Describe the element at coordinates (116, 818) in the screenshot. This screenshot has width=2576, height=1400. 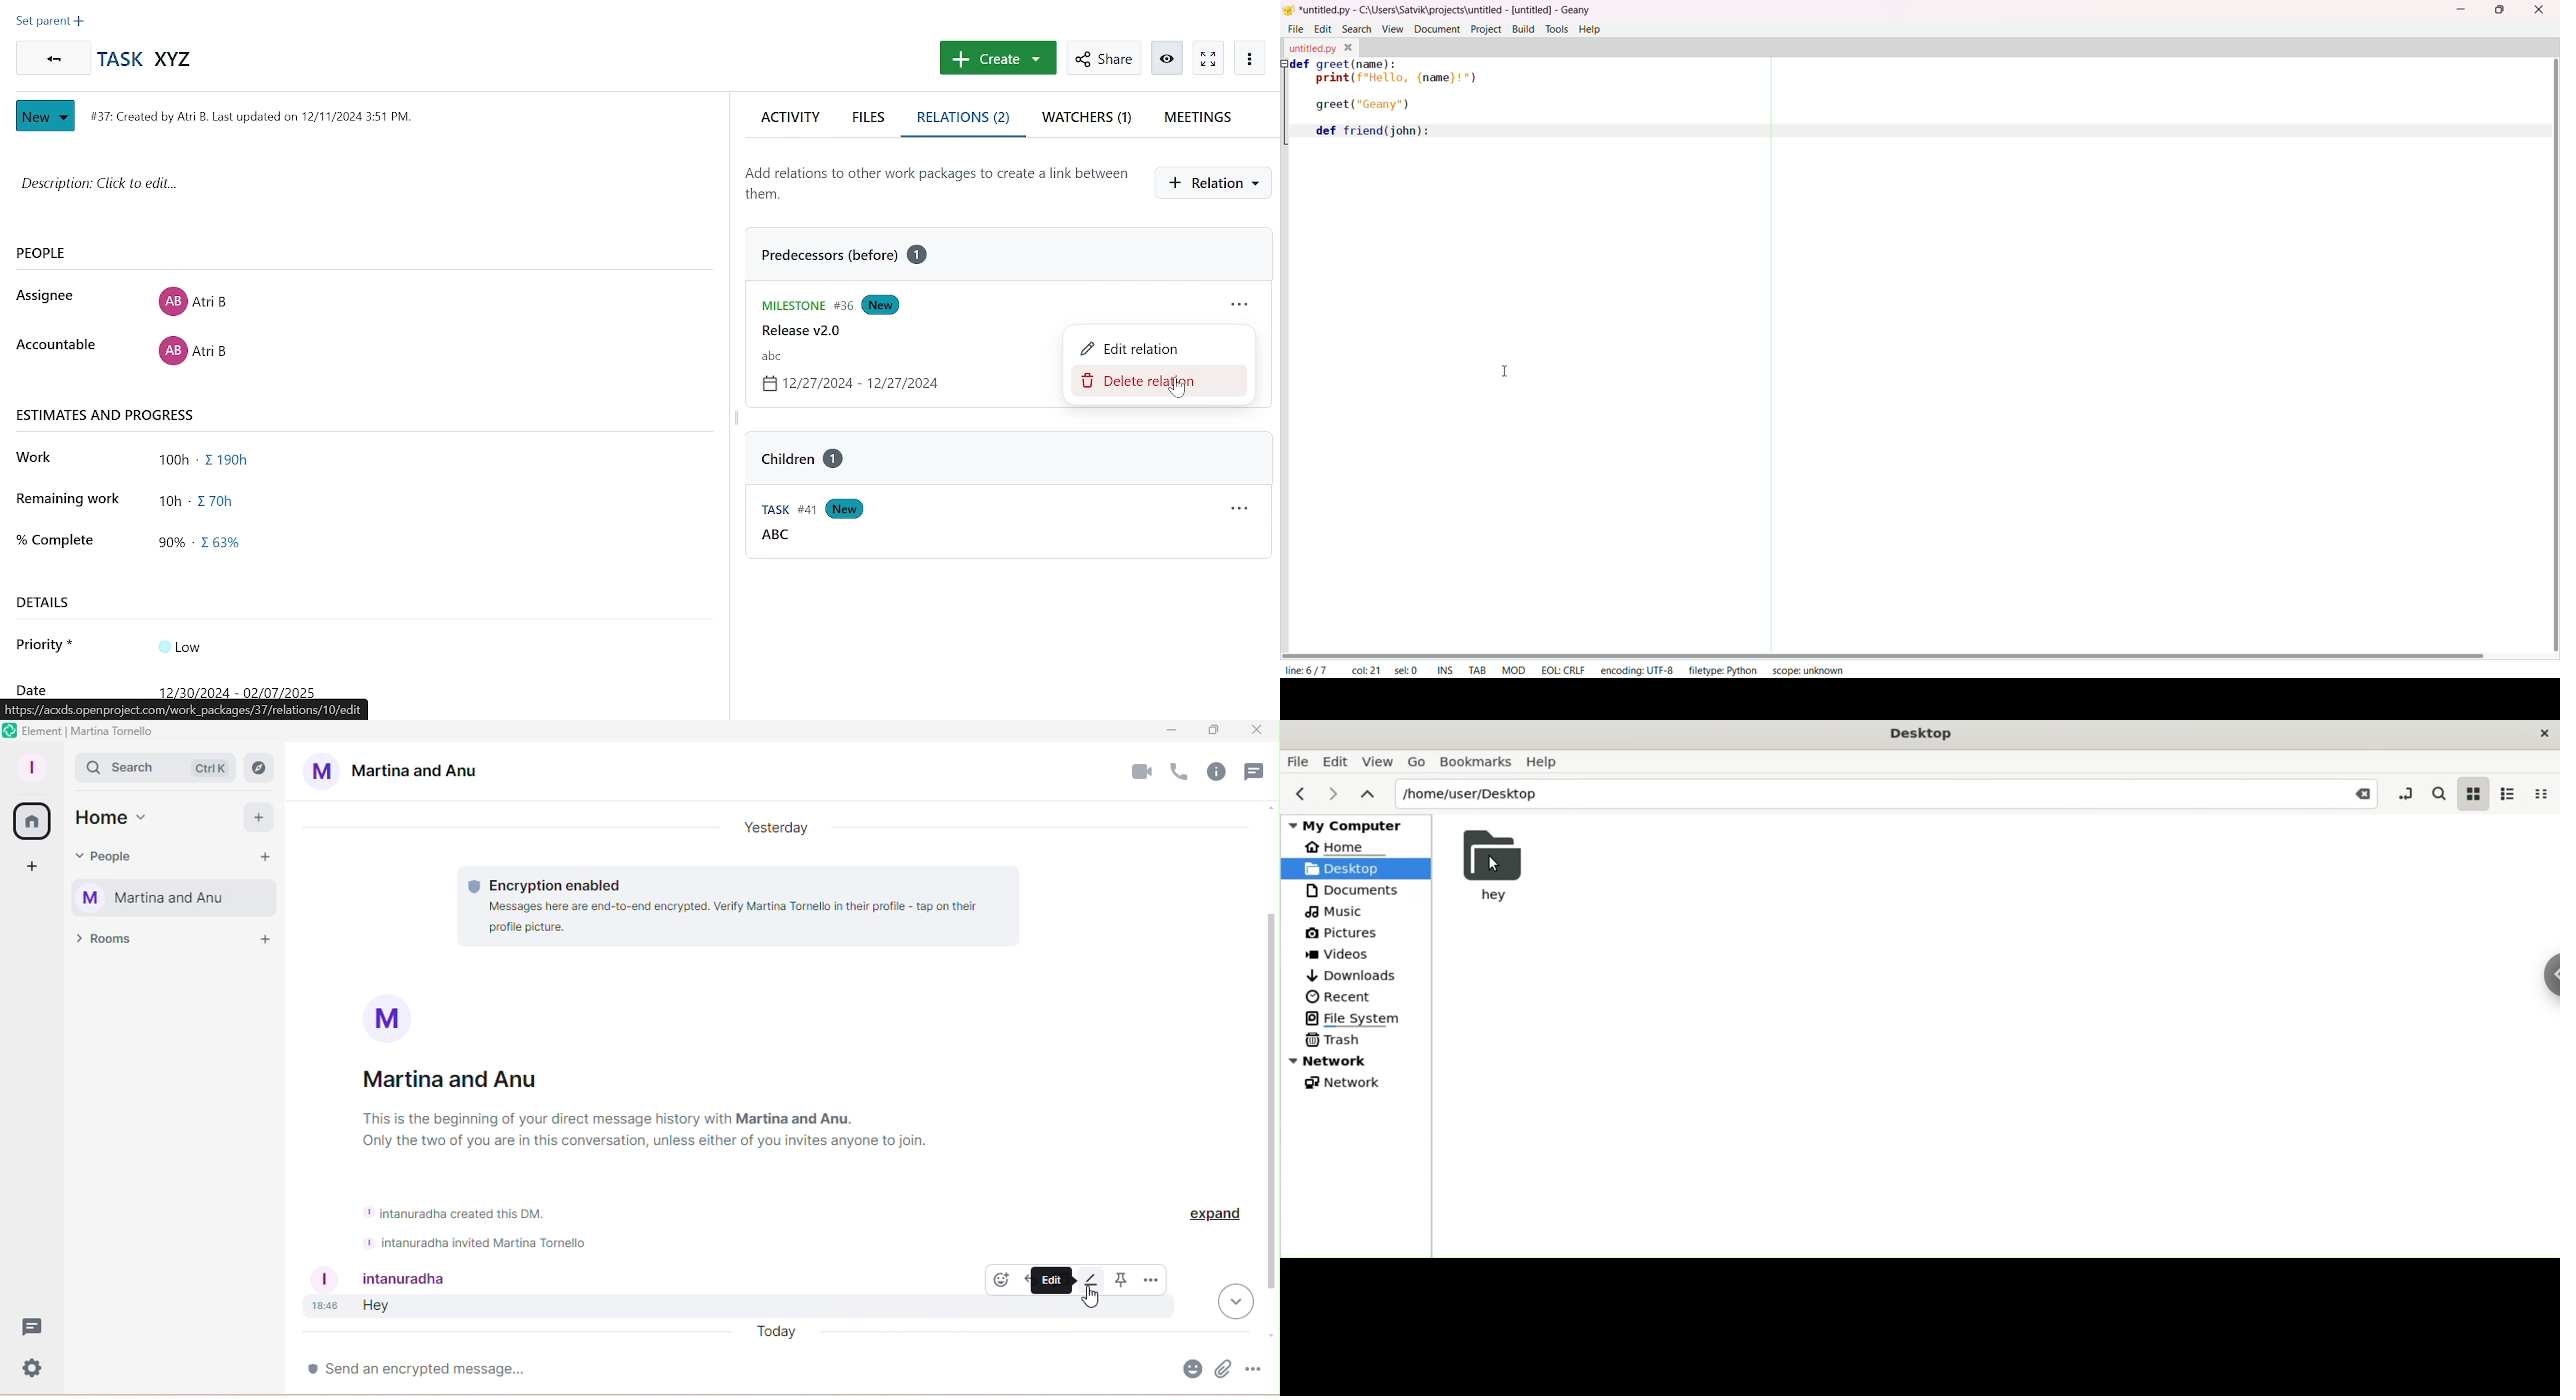
I see `Home` at that location.